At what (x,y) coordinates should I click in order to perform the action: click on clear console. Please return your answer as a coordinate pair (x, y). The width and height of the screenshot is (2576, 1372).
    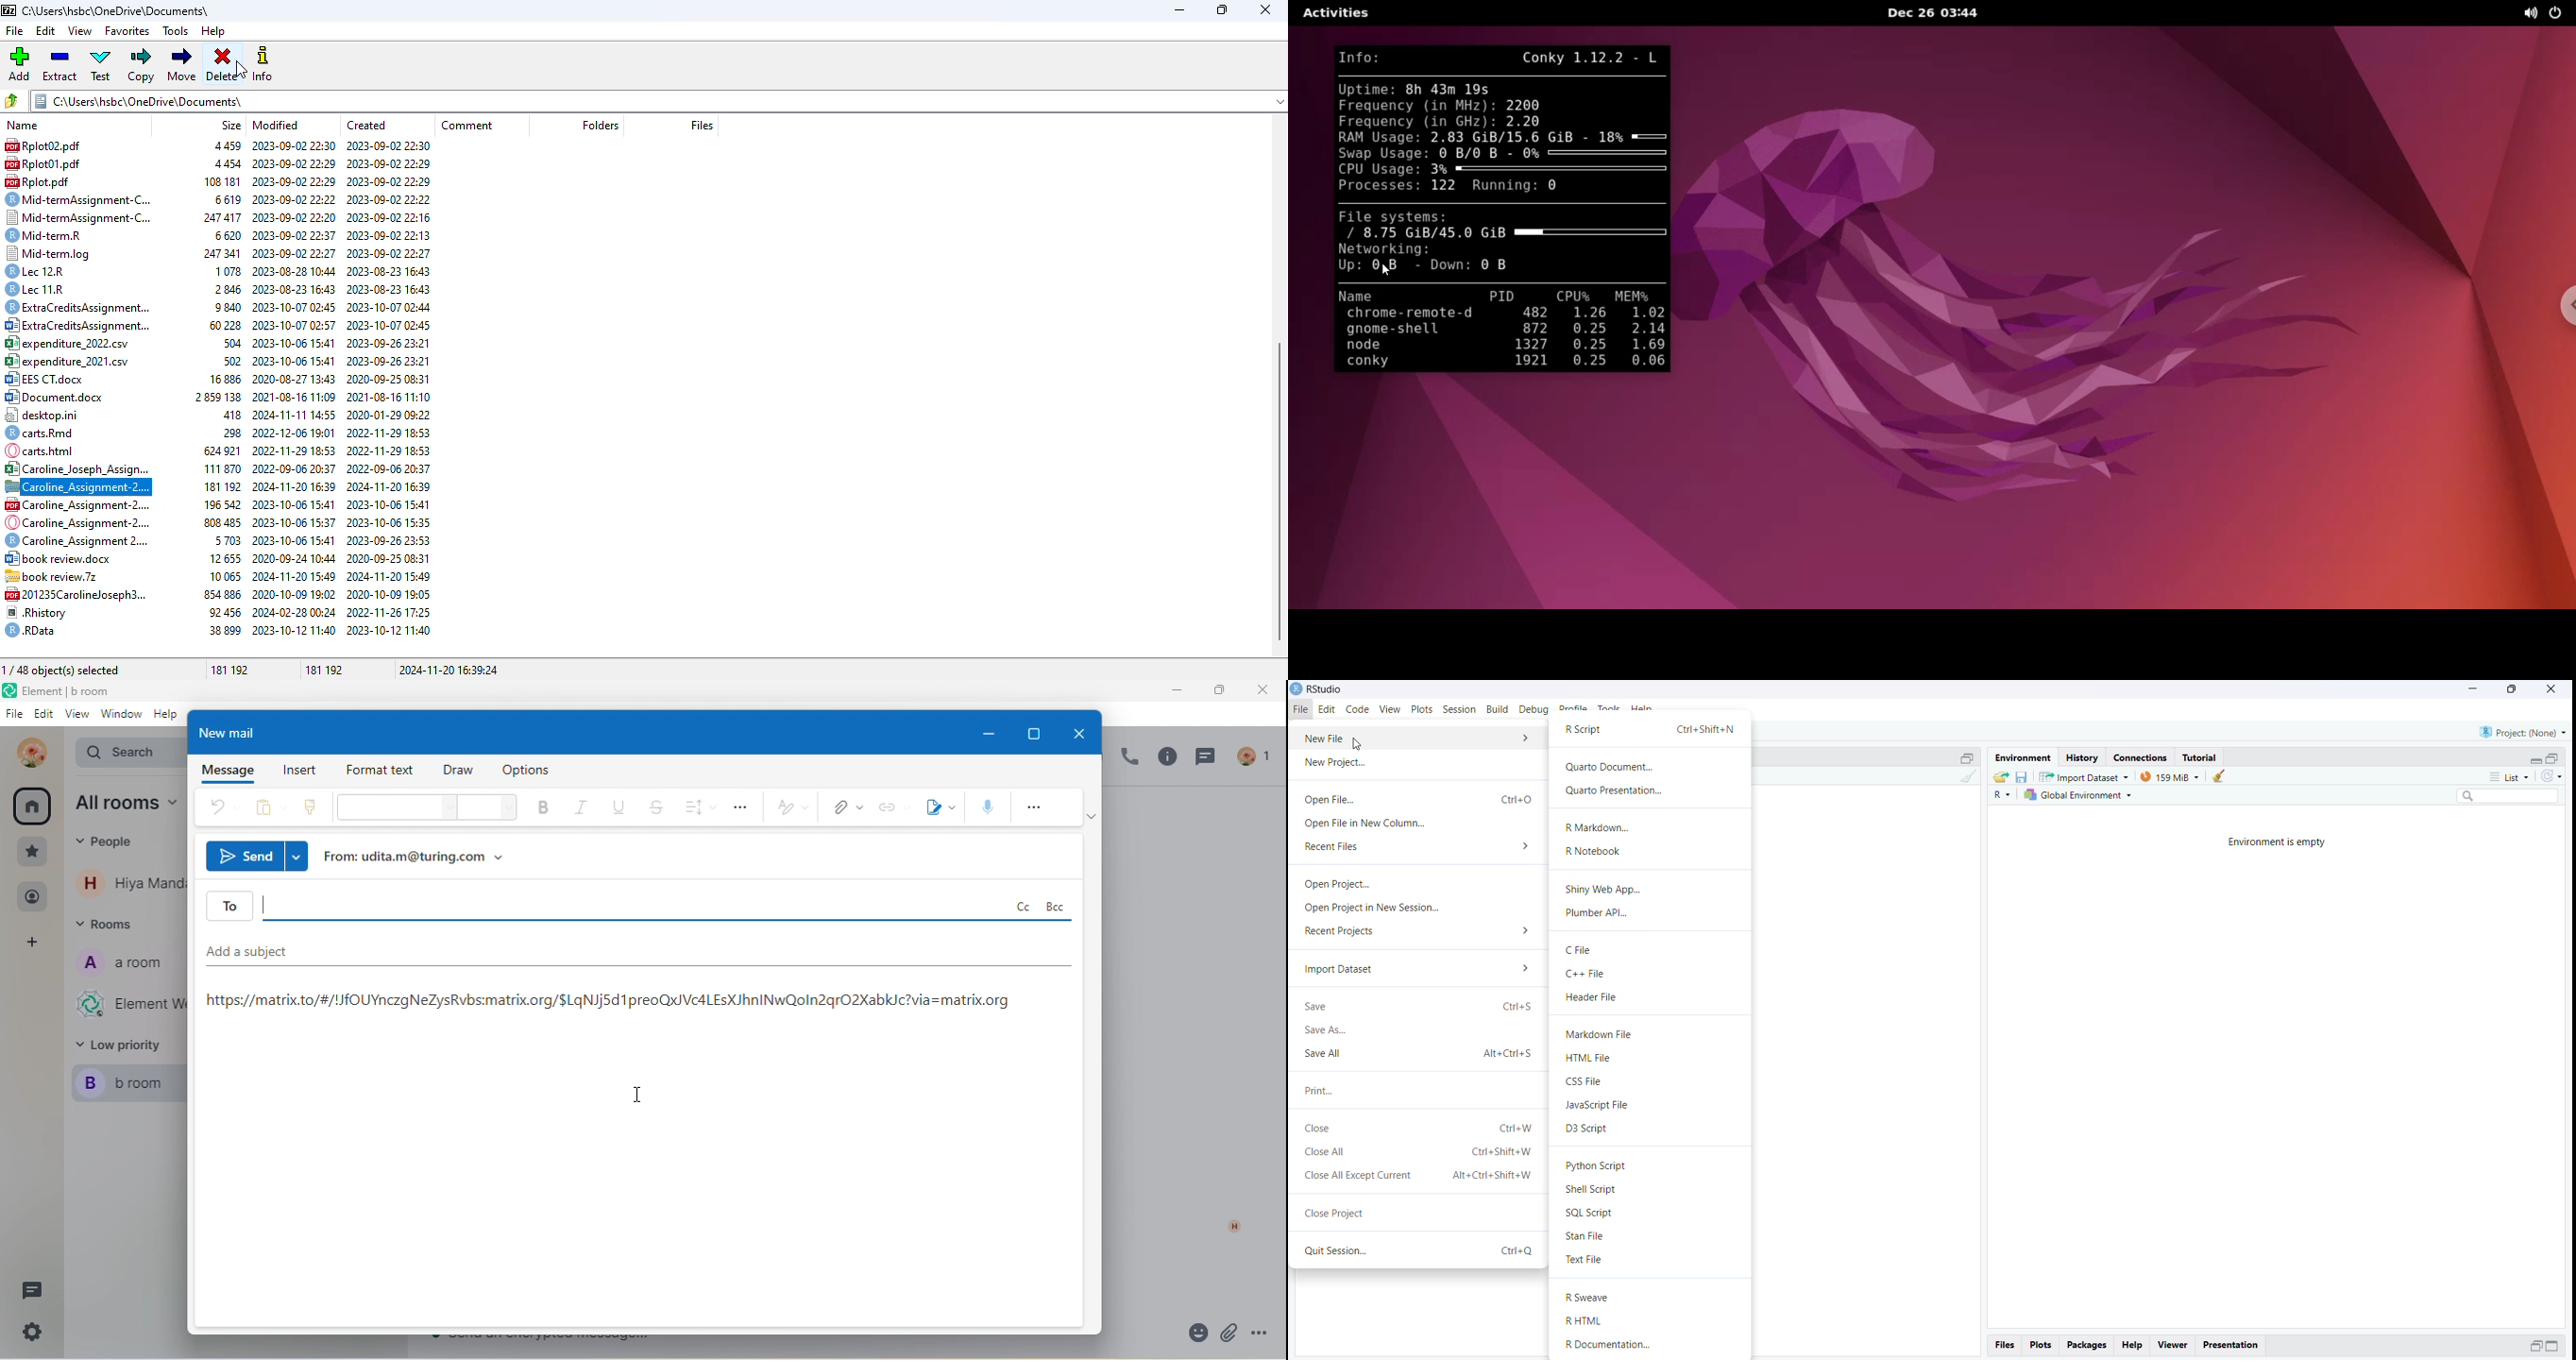
    Looking at the image, I should click on (1967, 778).